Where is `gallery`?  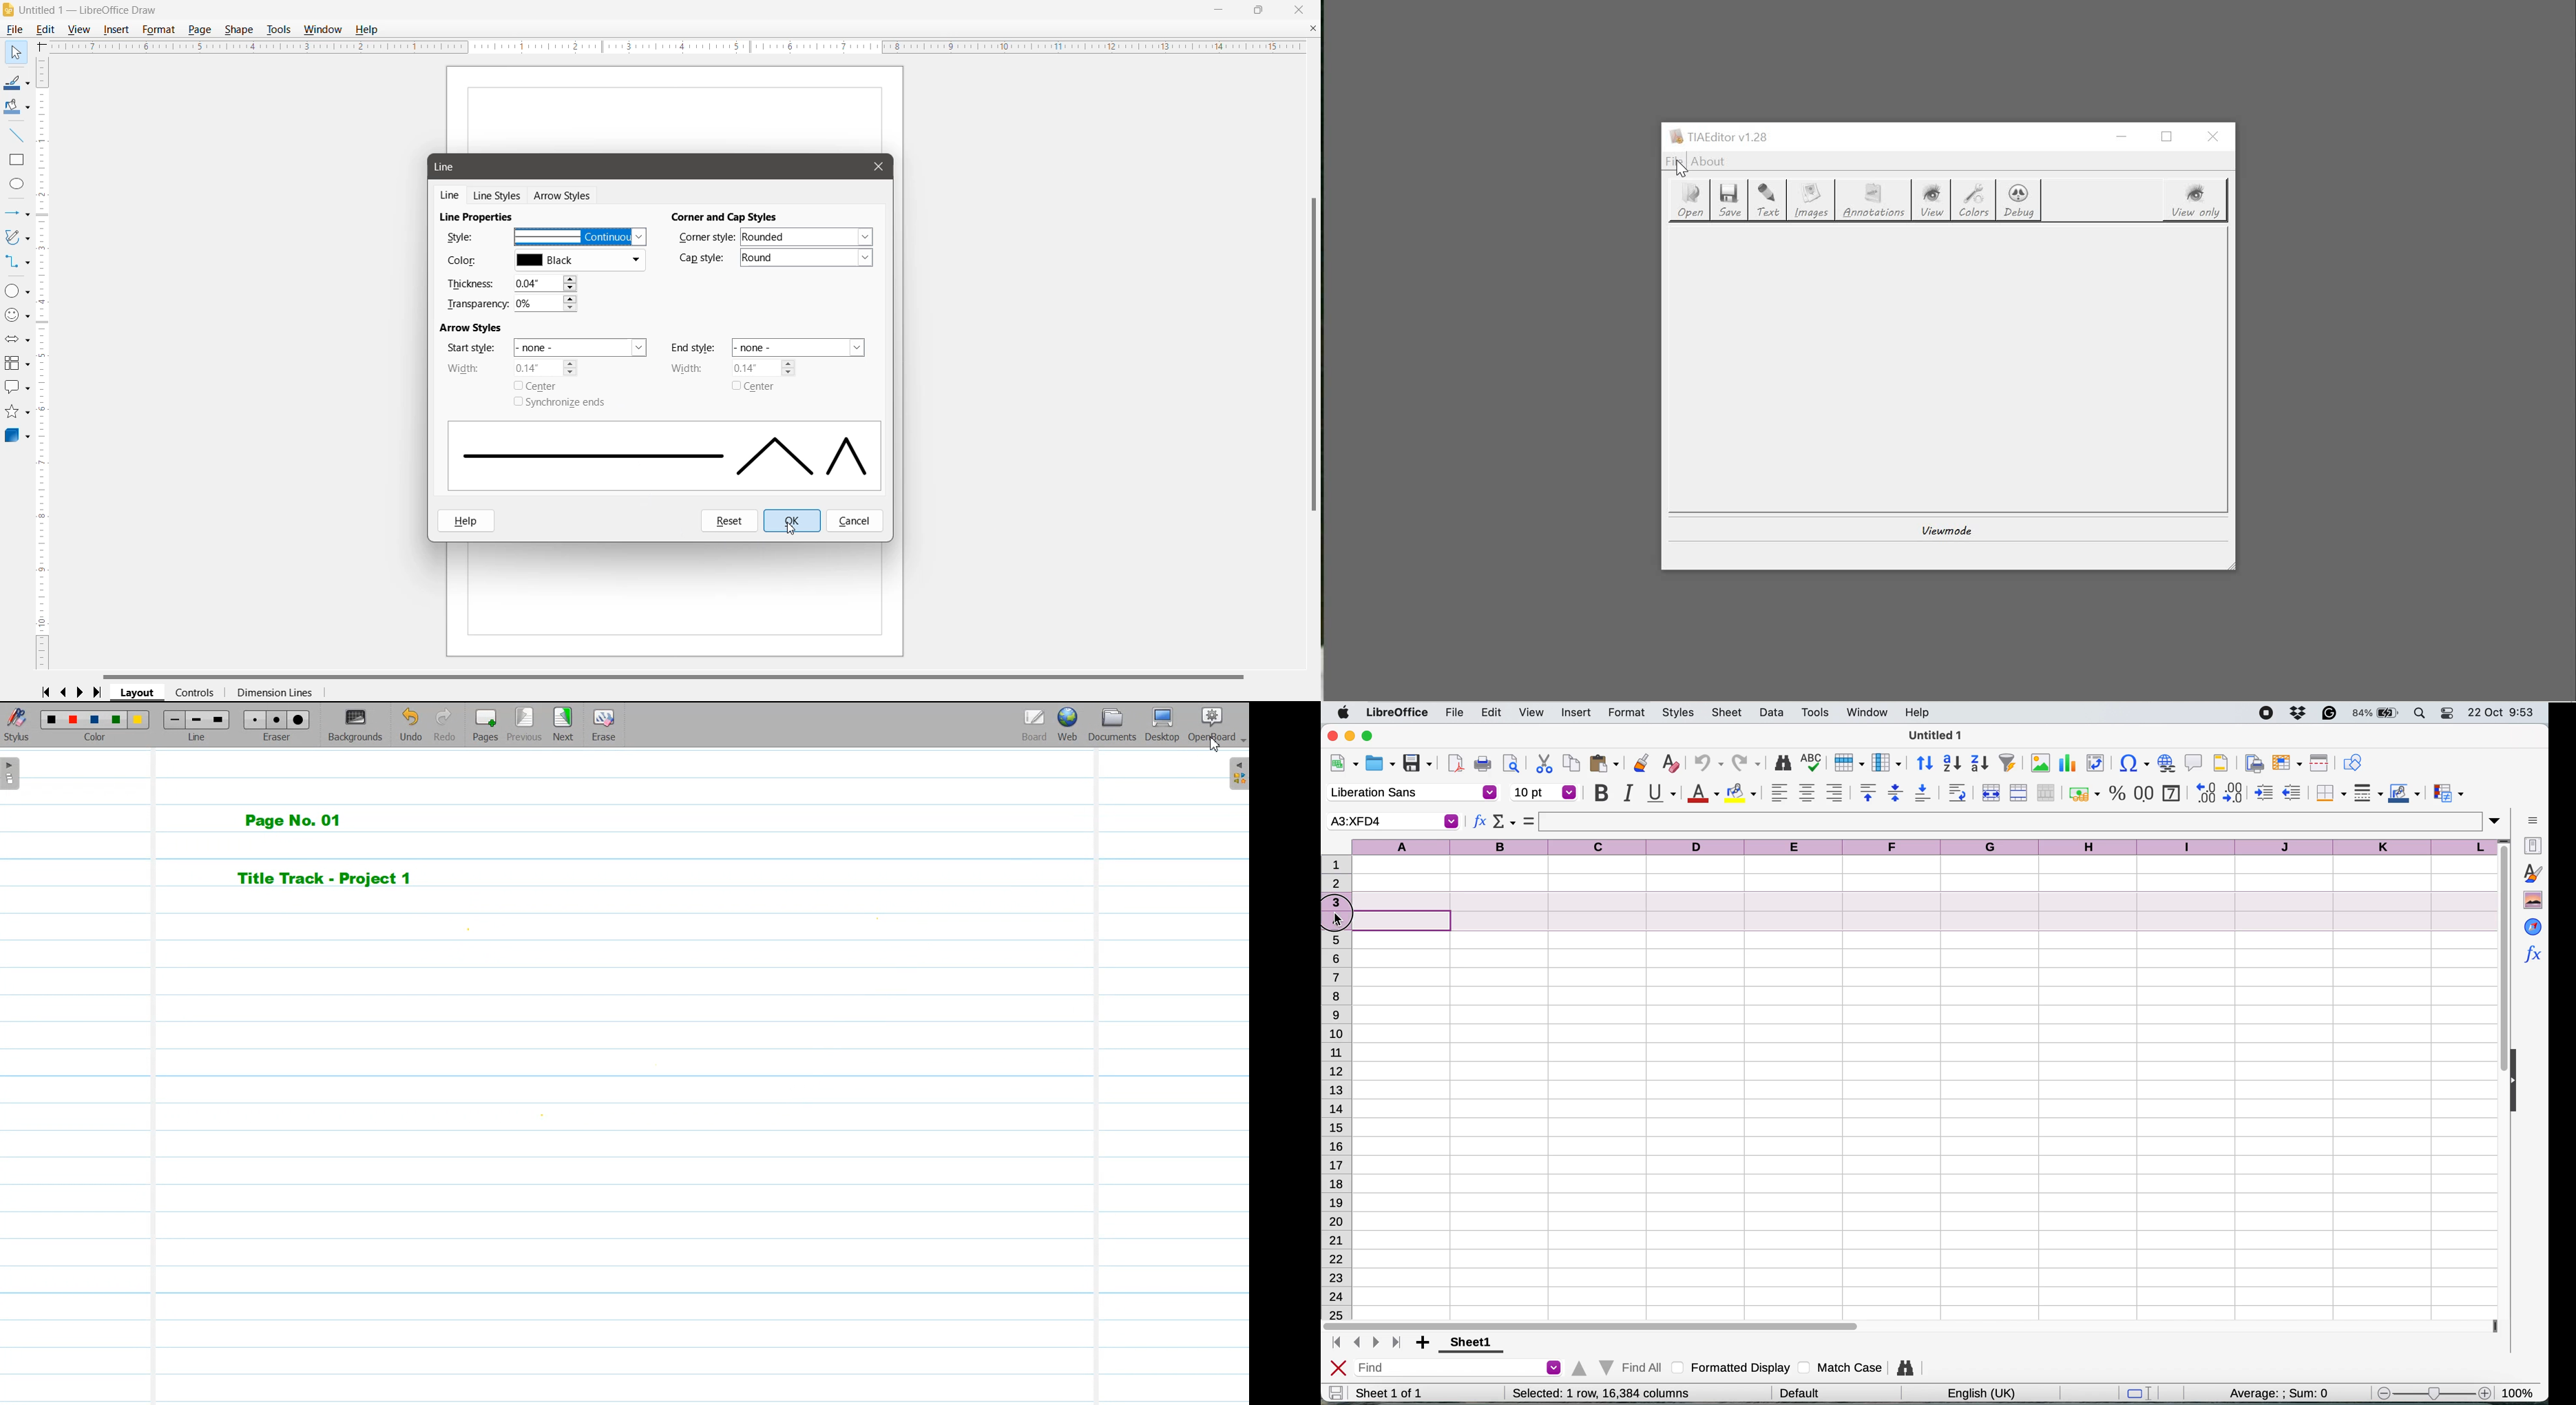
gallery is located at coordinates (2533, 900).